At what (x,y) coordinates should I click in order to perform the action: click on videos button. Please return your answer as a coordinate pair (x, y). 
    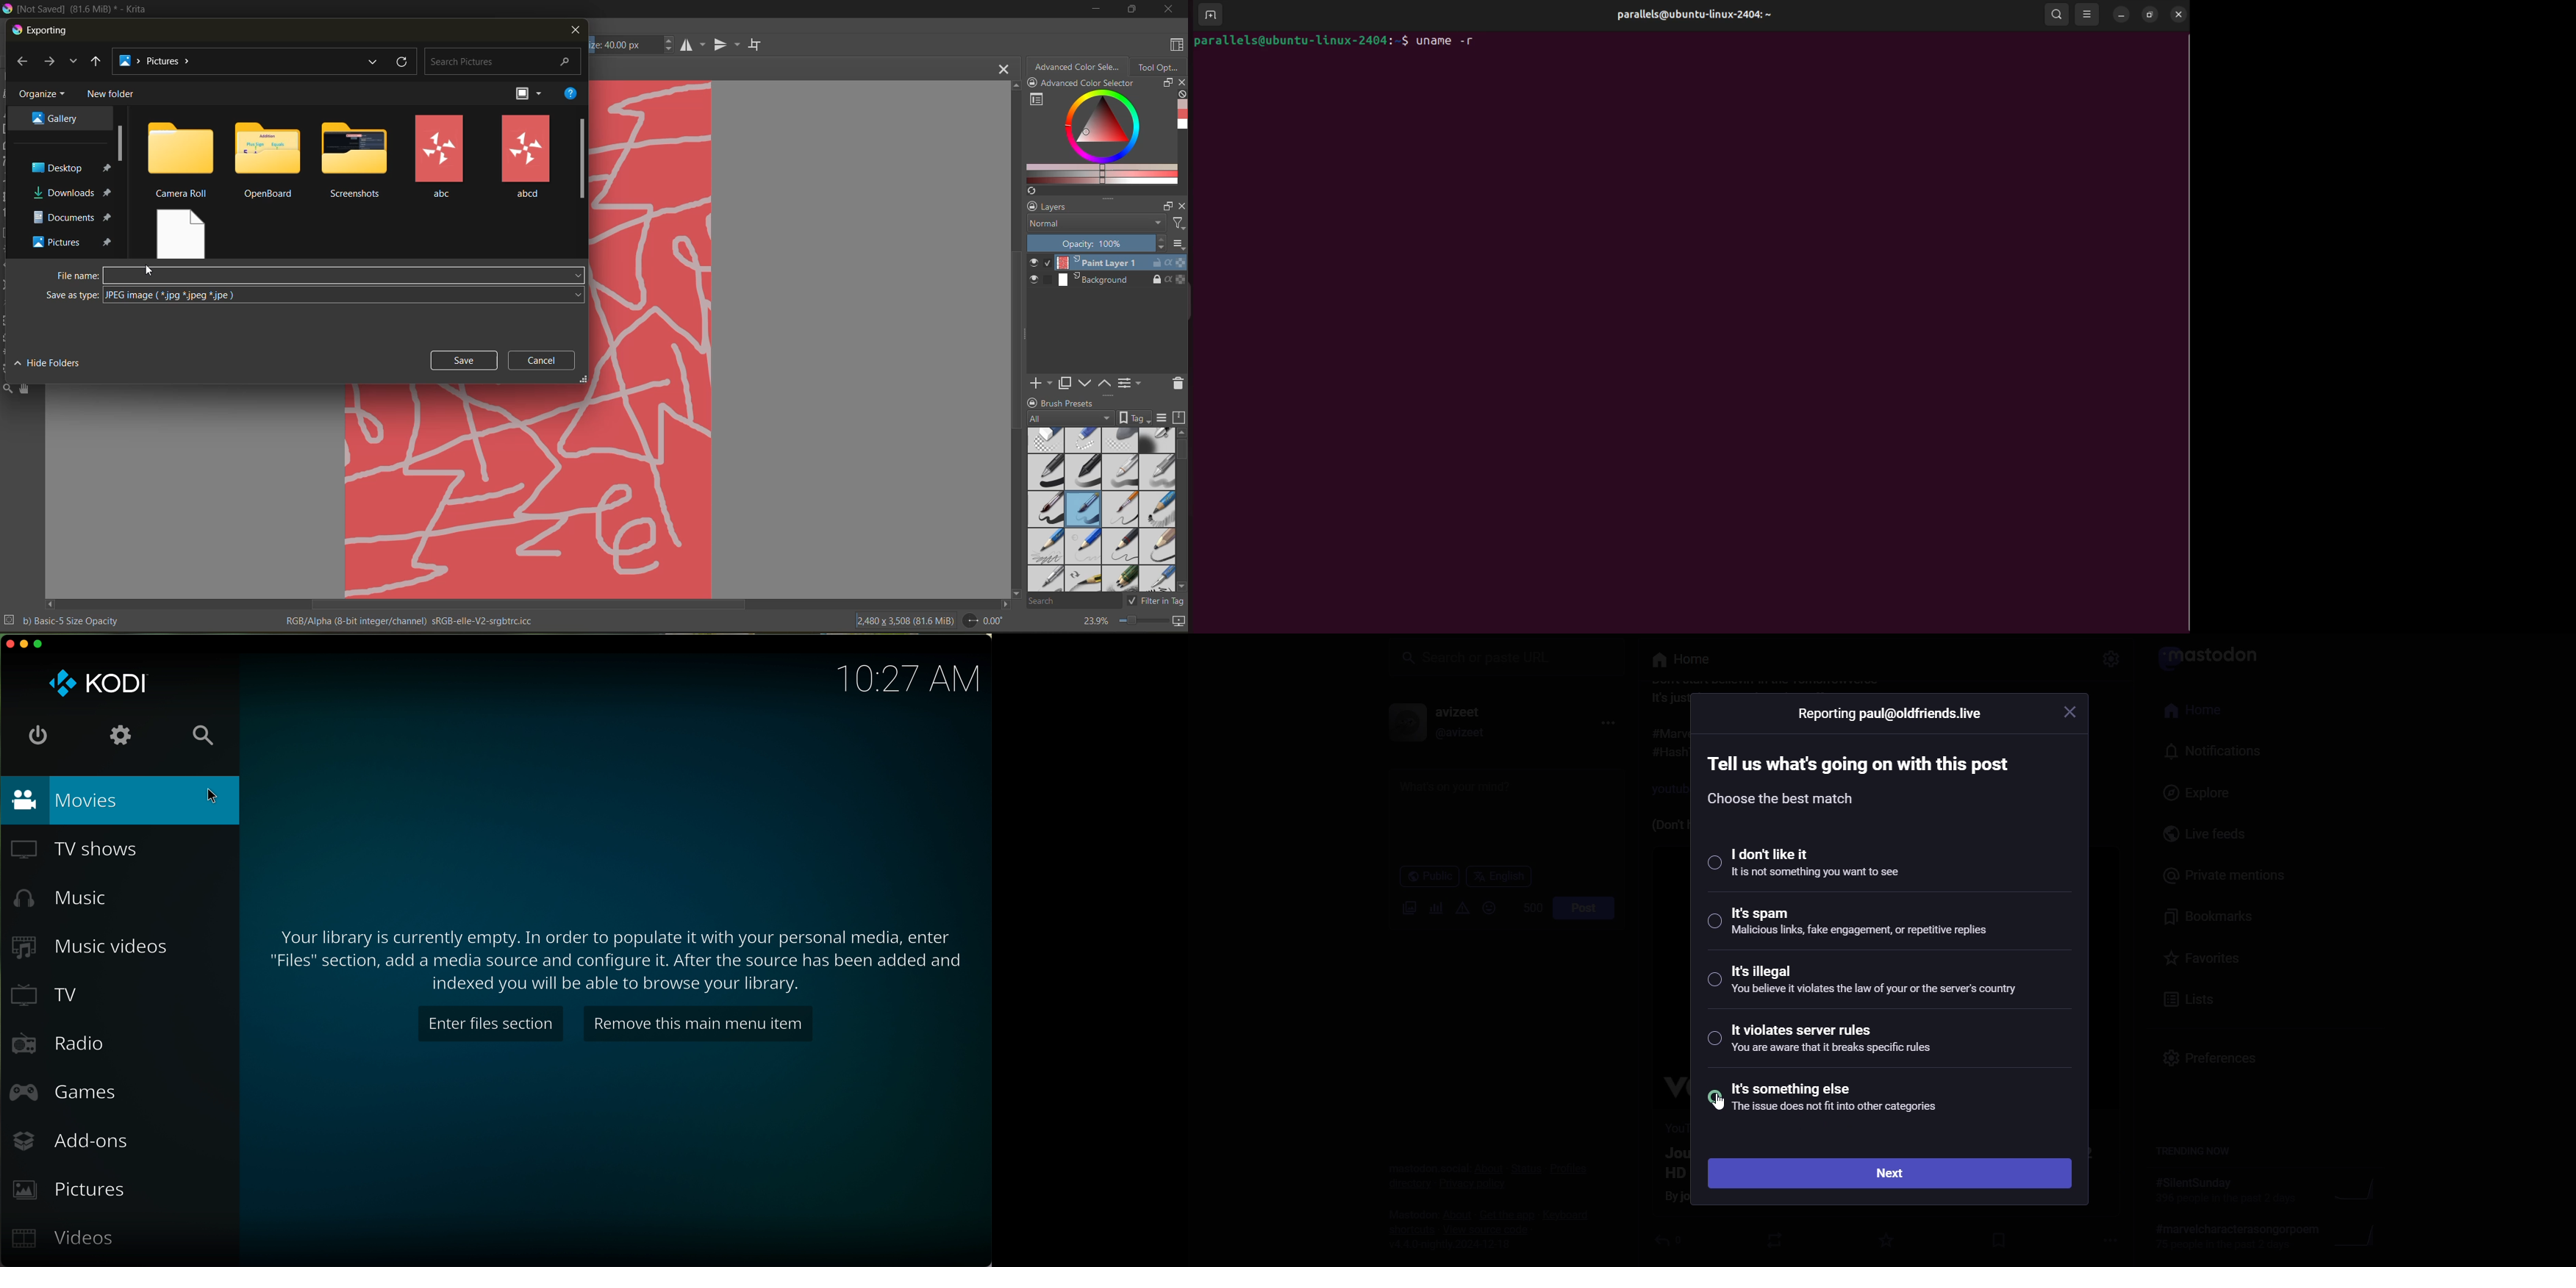
    Looking at the image, I should click on (61, 1238).